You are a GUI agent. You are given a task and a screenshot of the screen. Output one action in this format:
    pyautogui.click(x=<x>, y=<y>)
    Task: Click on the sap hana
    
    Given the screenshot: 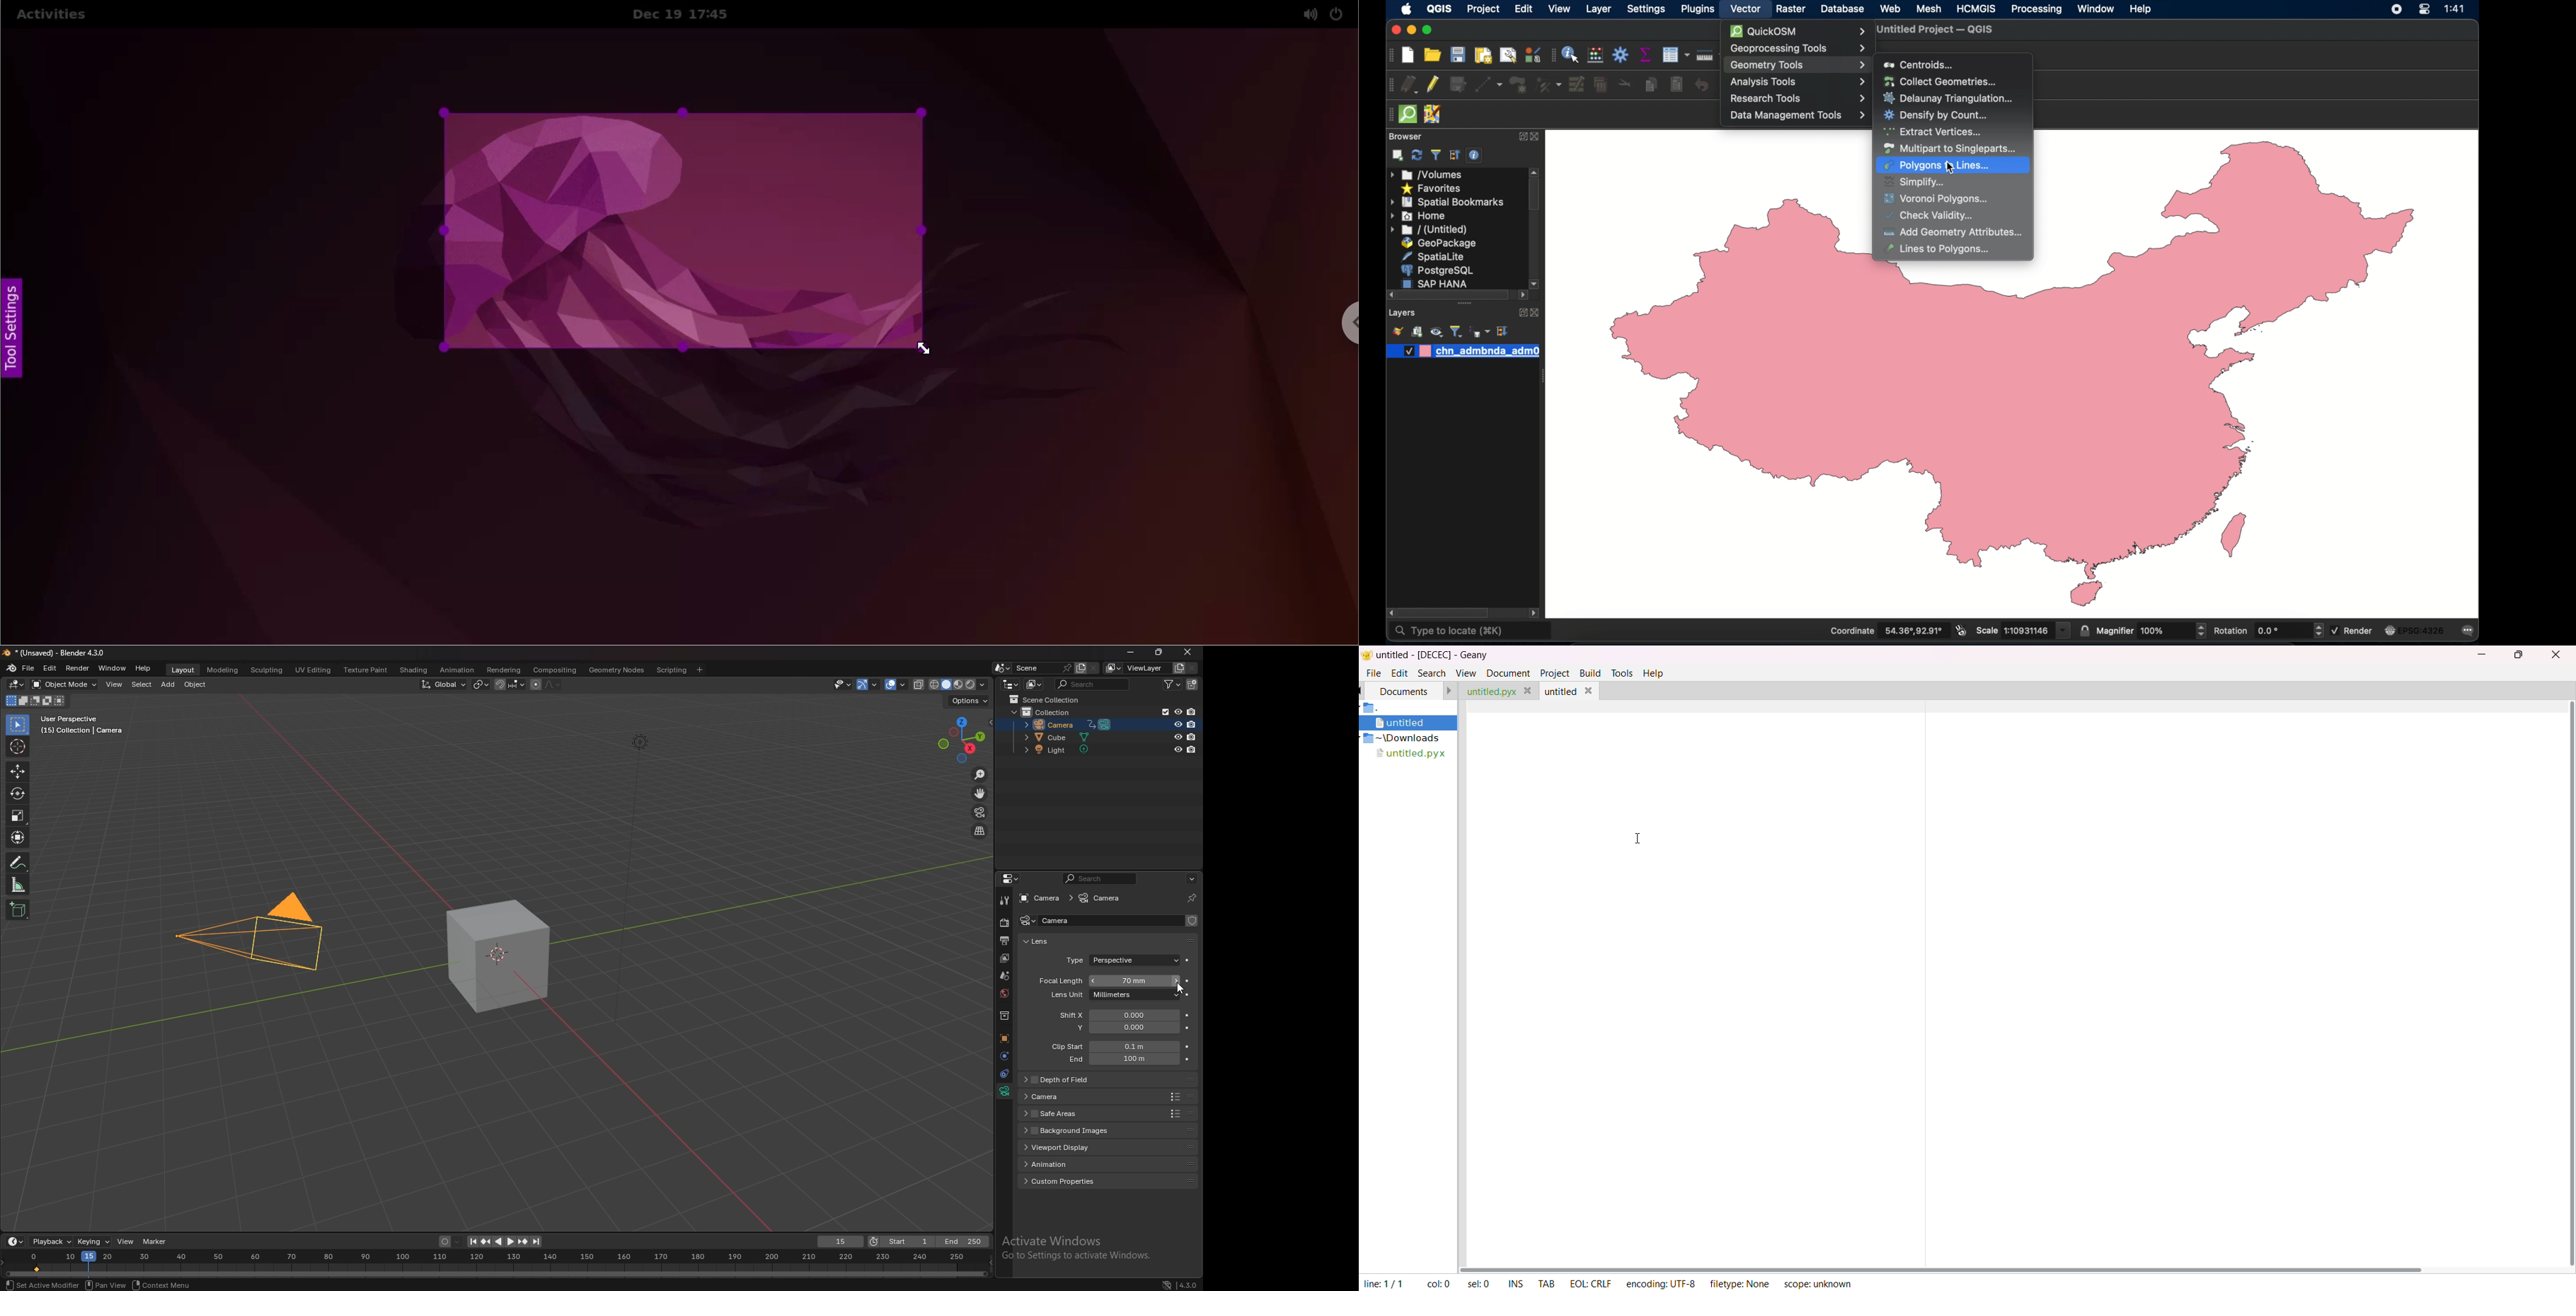 What is the action you would take?
    pyautogui.click(x=1436, y=283)
    